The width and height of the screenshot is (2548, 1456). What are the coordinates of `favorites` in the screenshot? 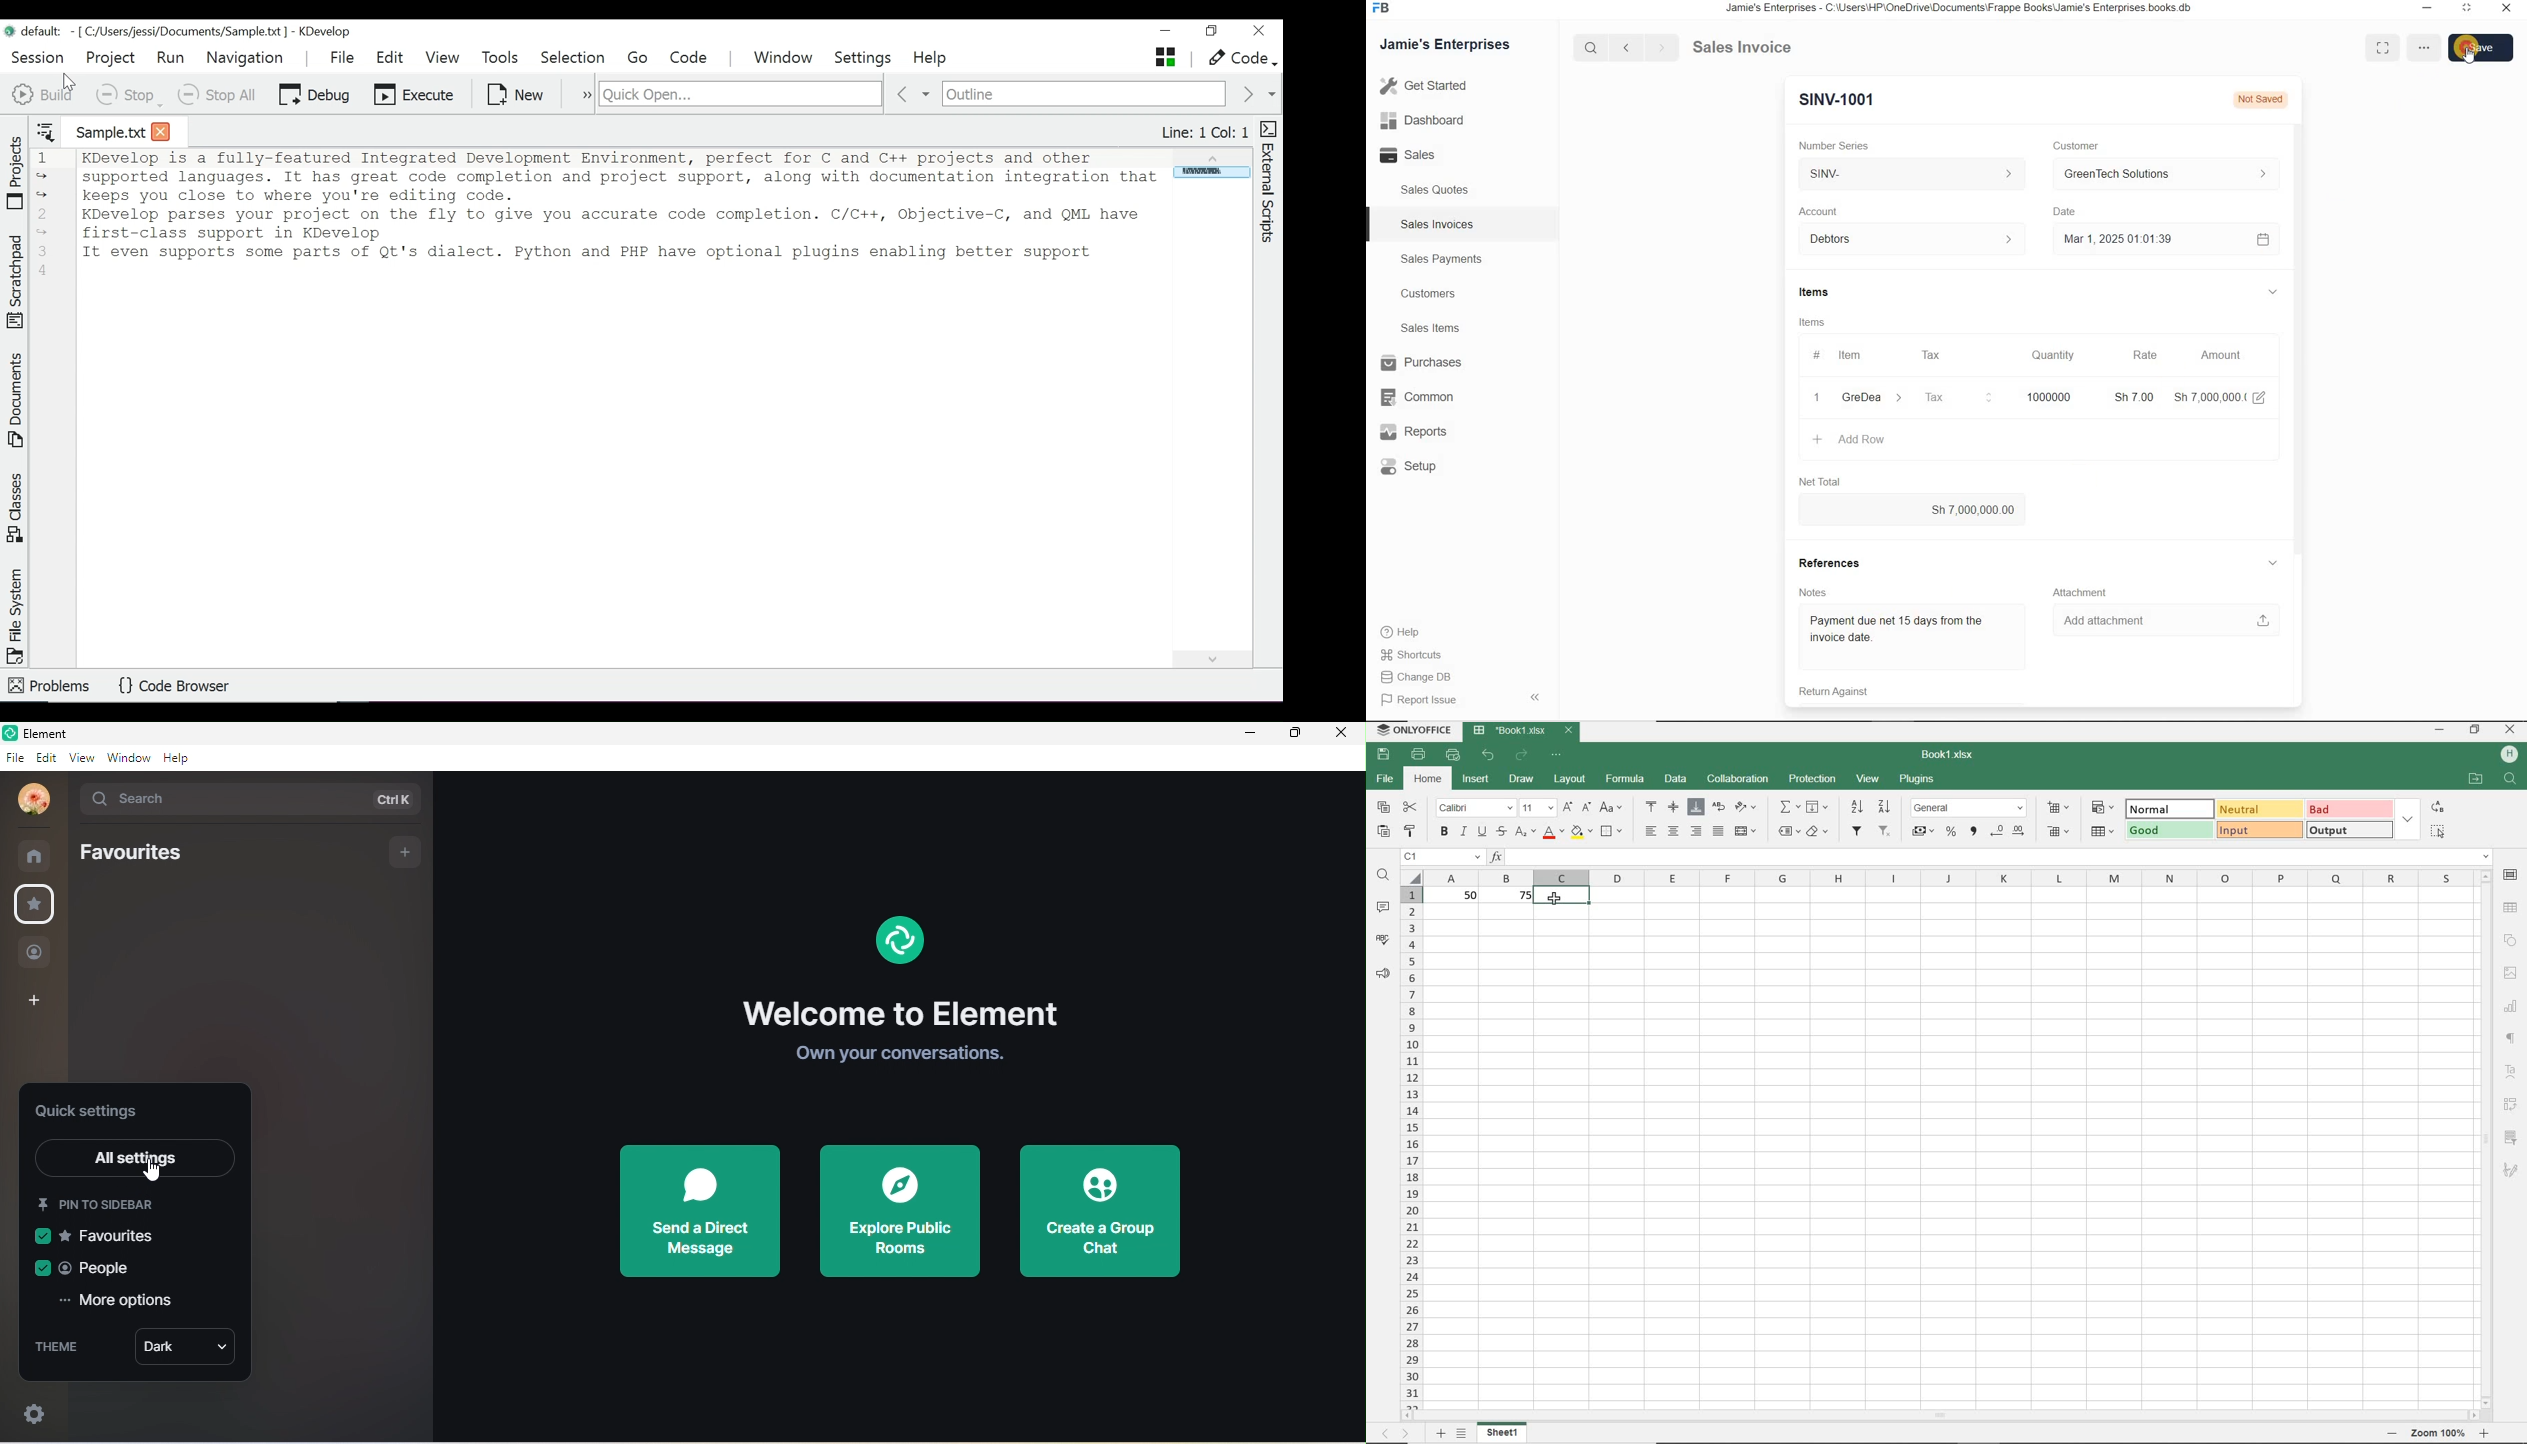 It's located at (33, 904).